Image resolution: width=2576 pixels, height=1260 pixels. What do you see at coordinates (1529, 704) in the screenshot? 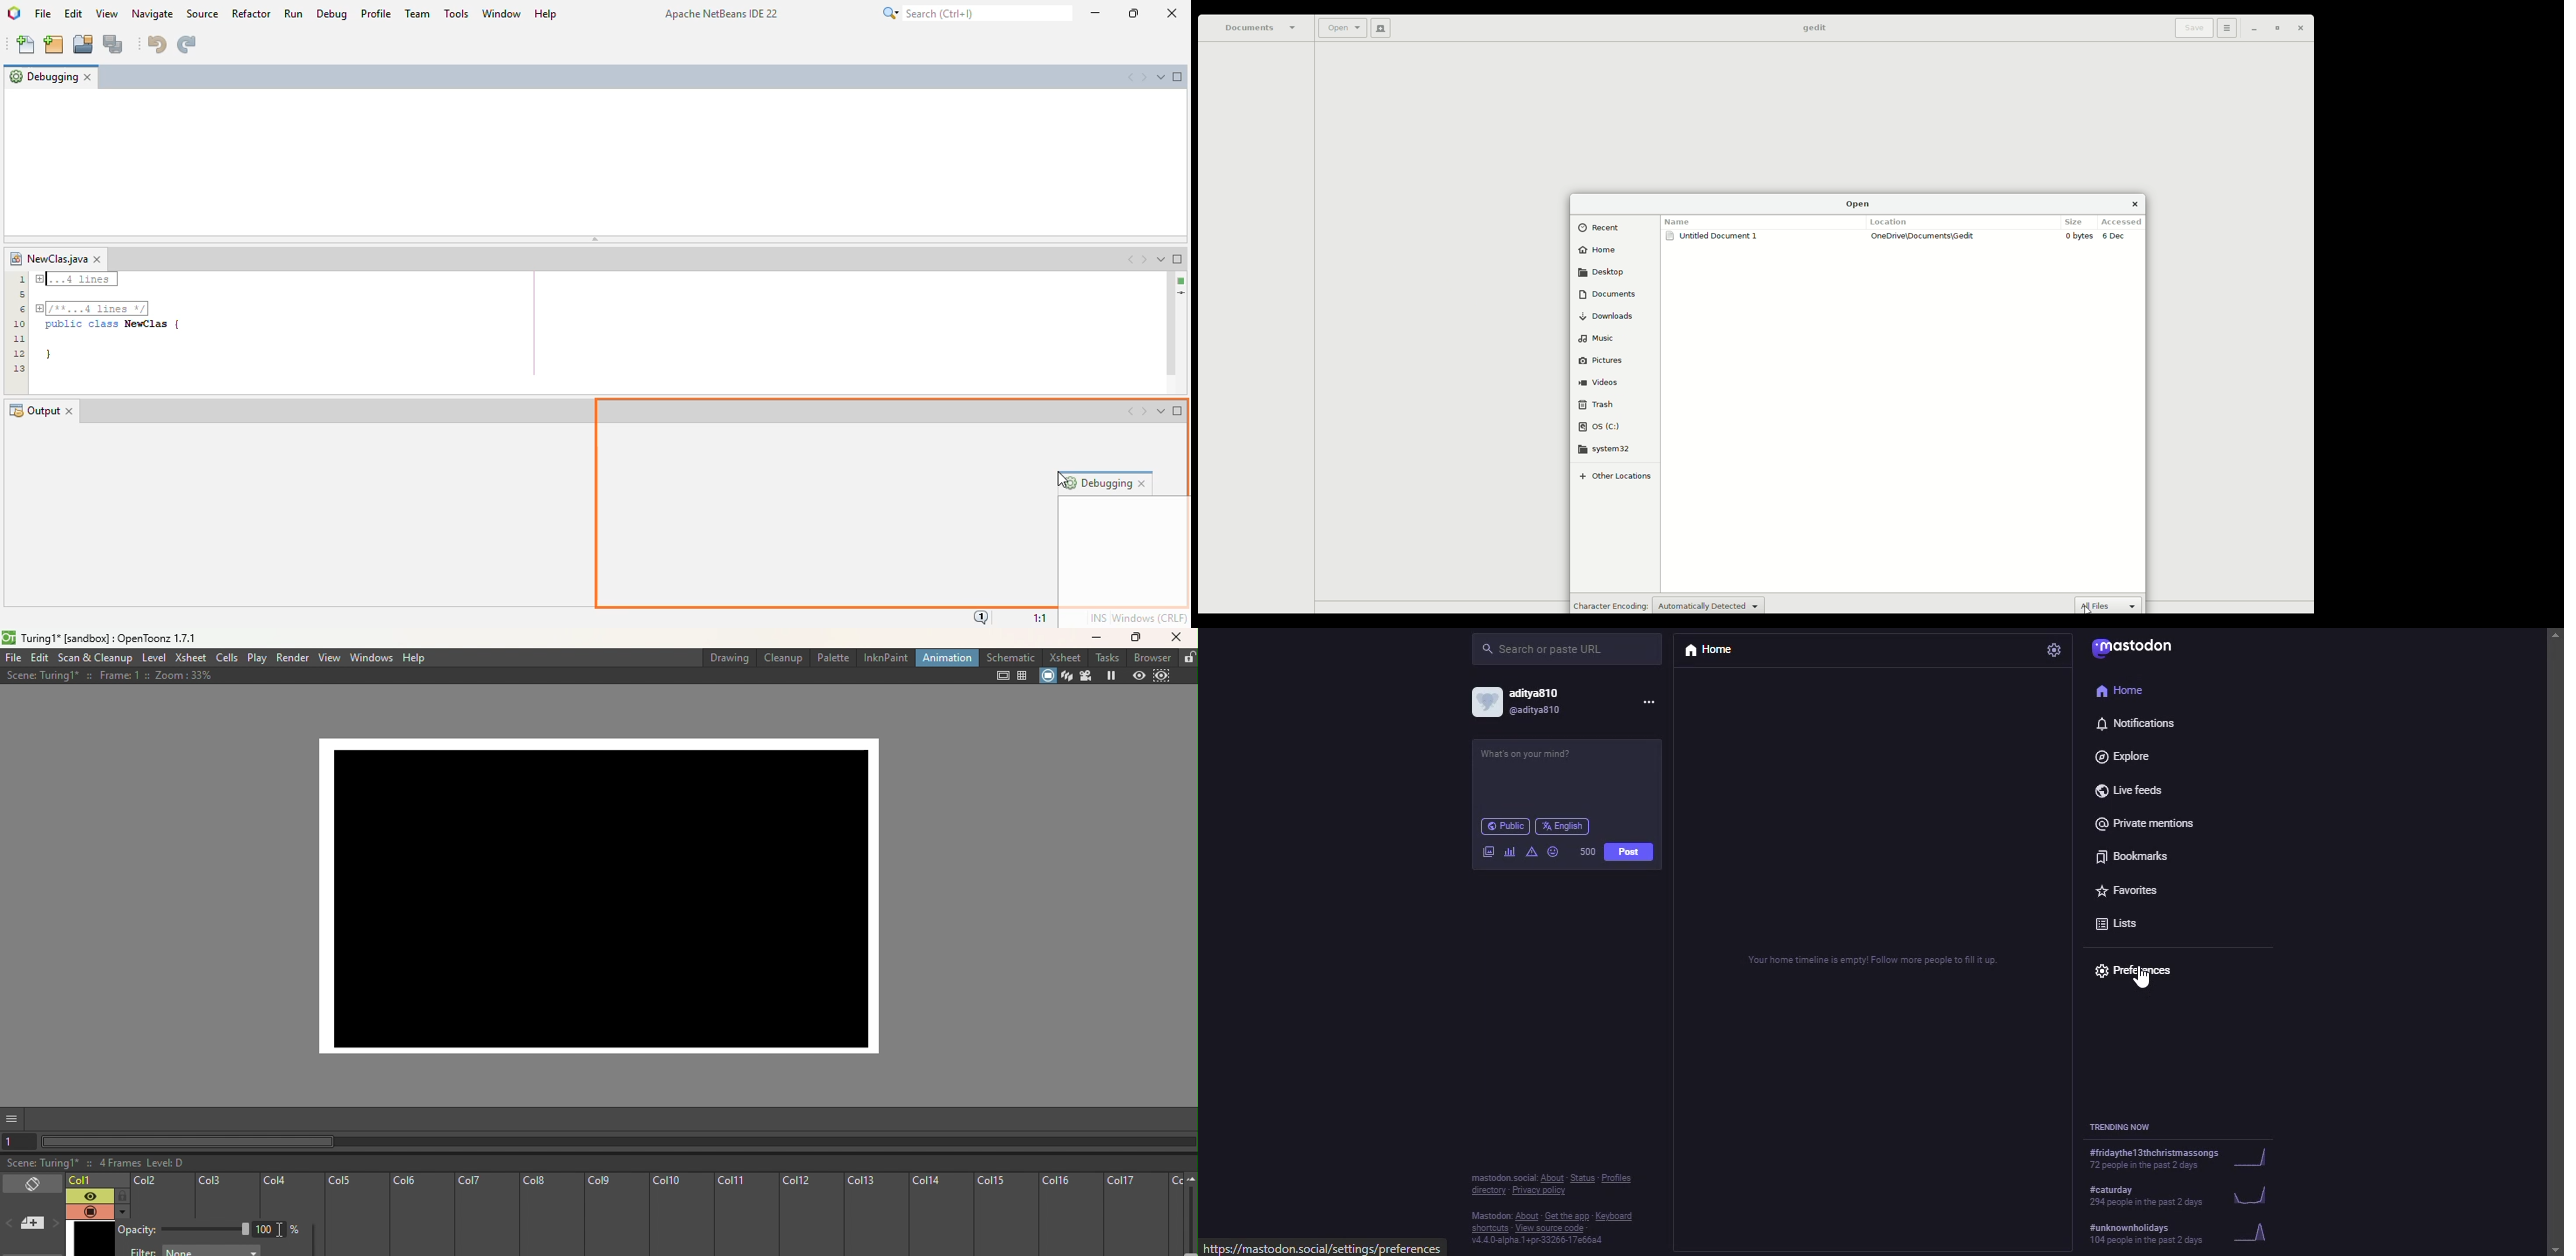
I see `account` at bounding box center [1529, 704].